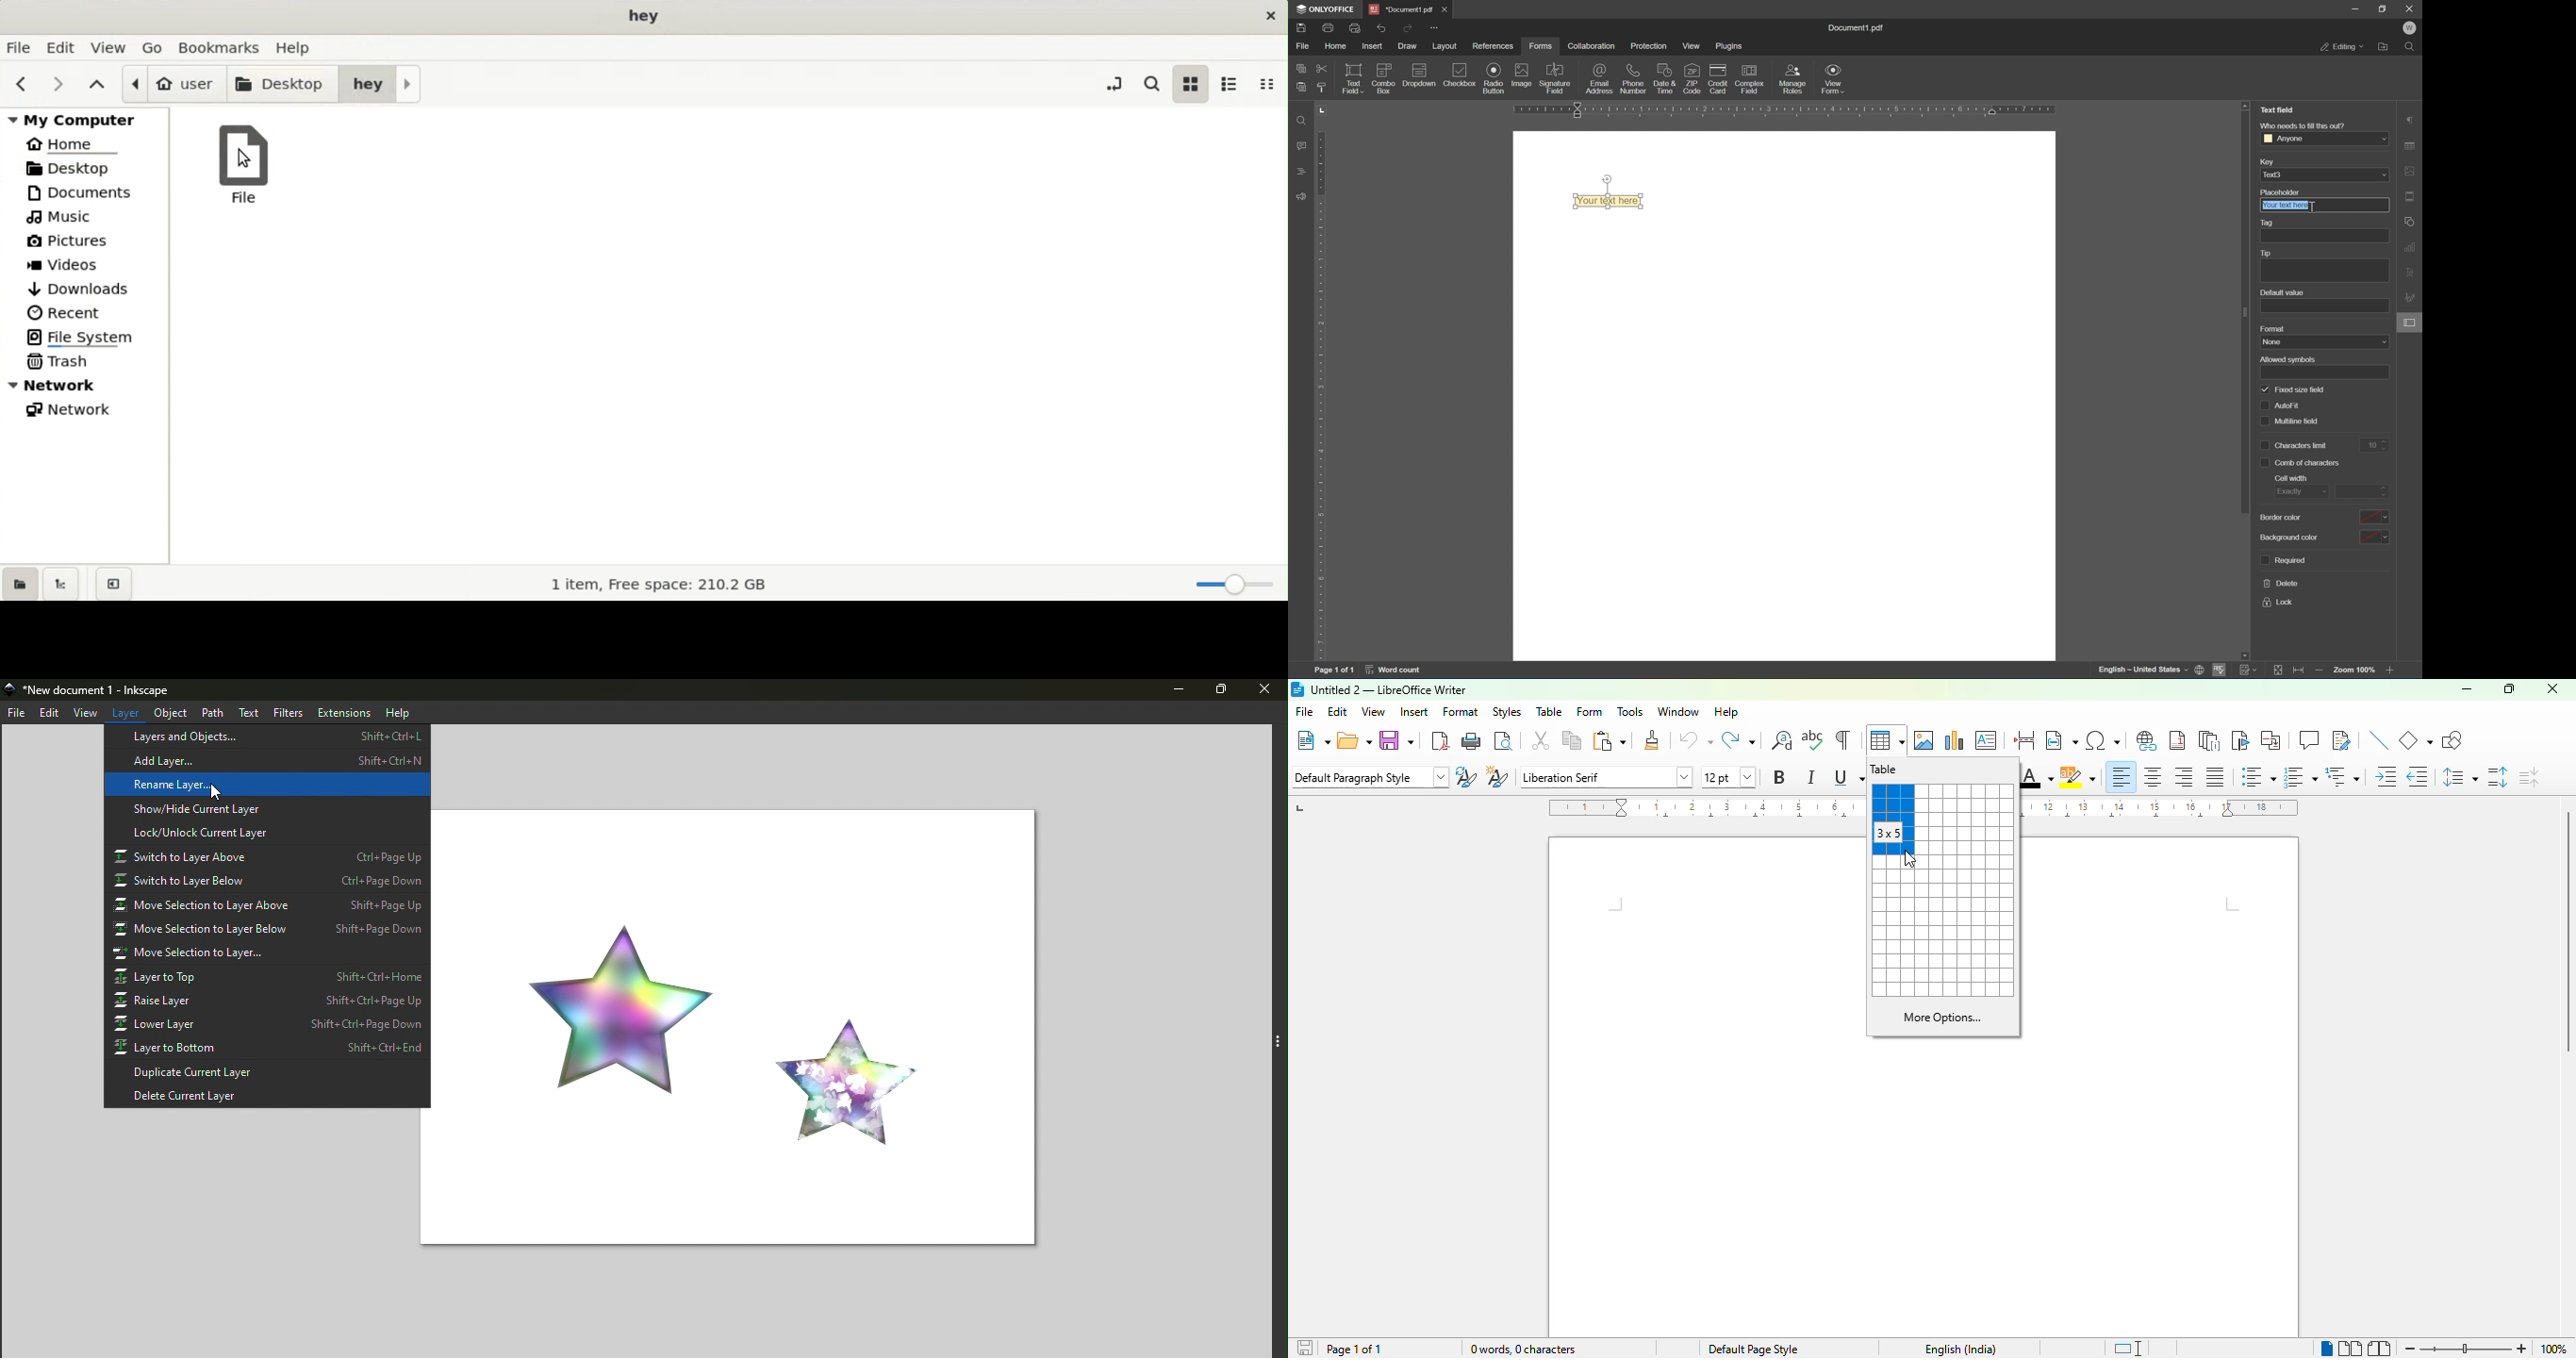  I want to click on find and replace, so click(1782, 739).